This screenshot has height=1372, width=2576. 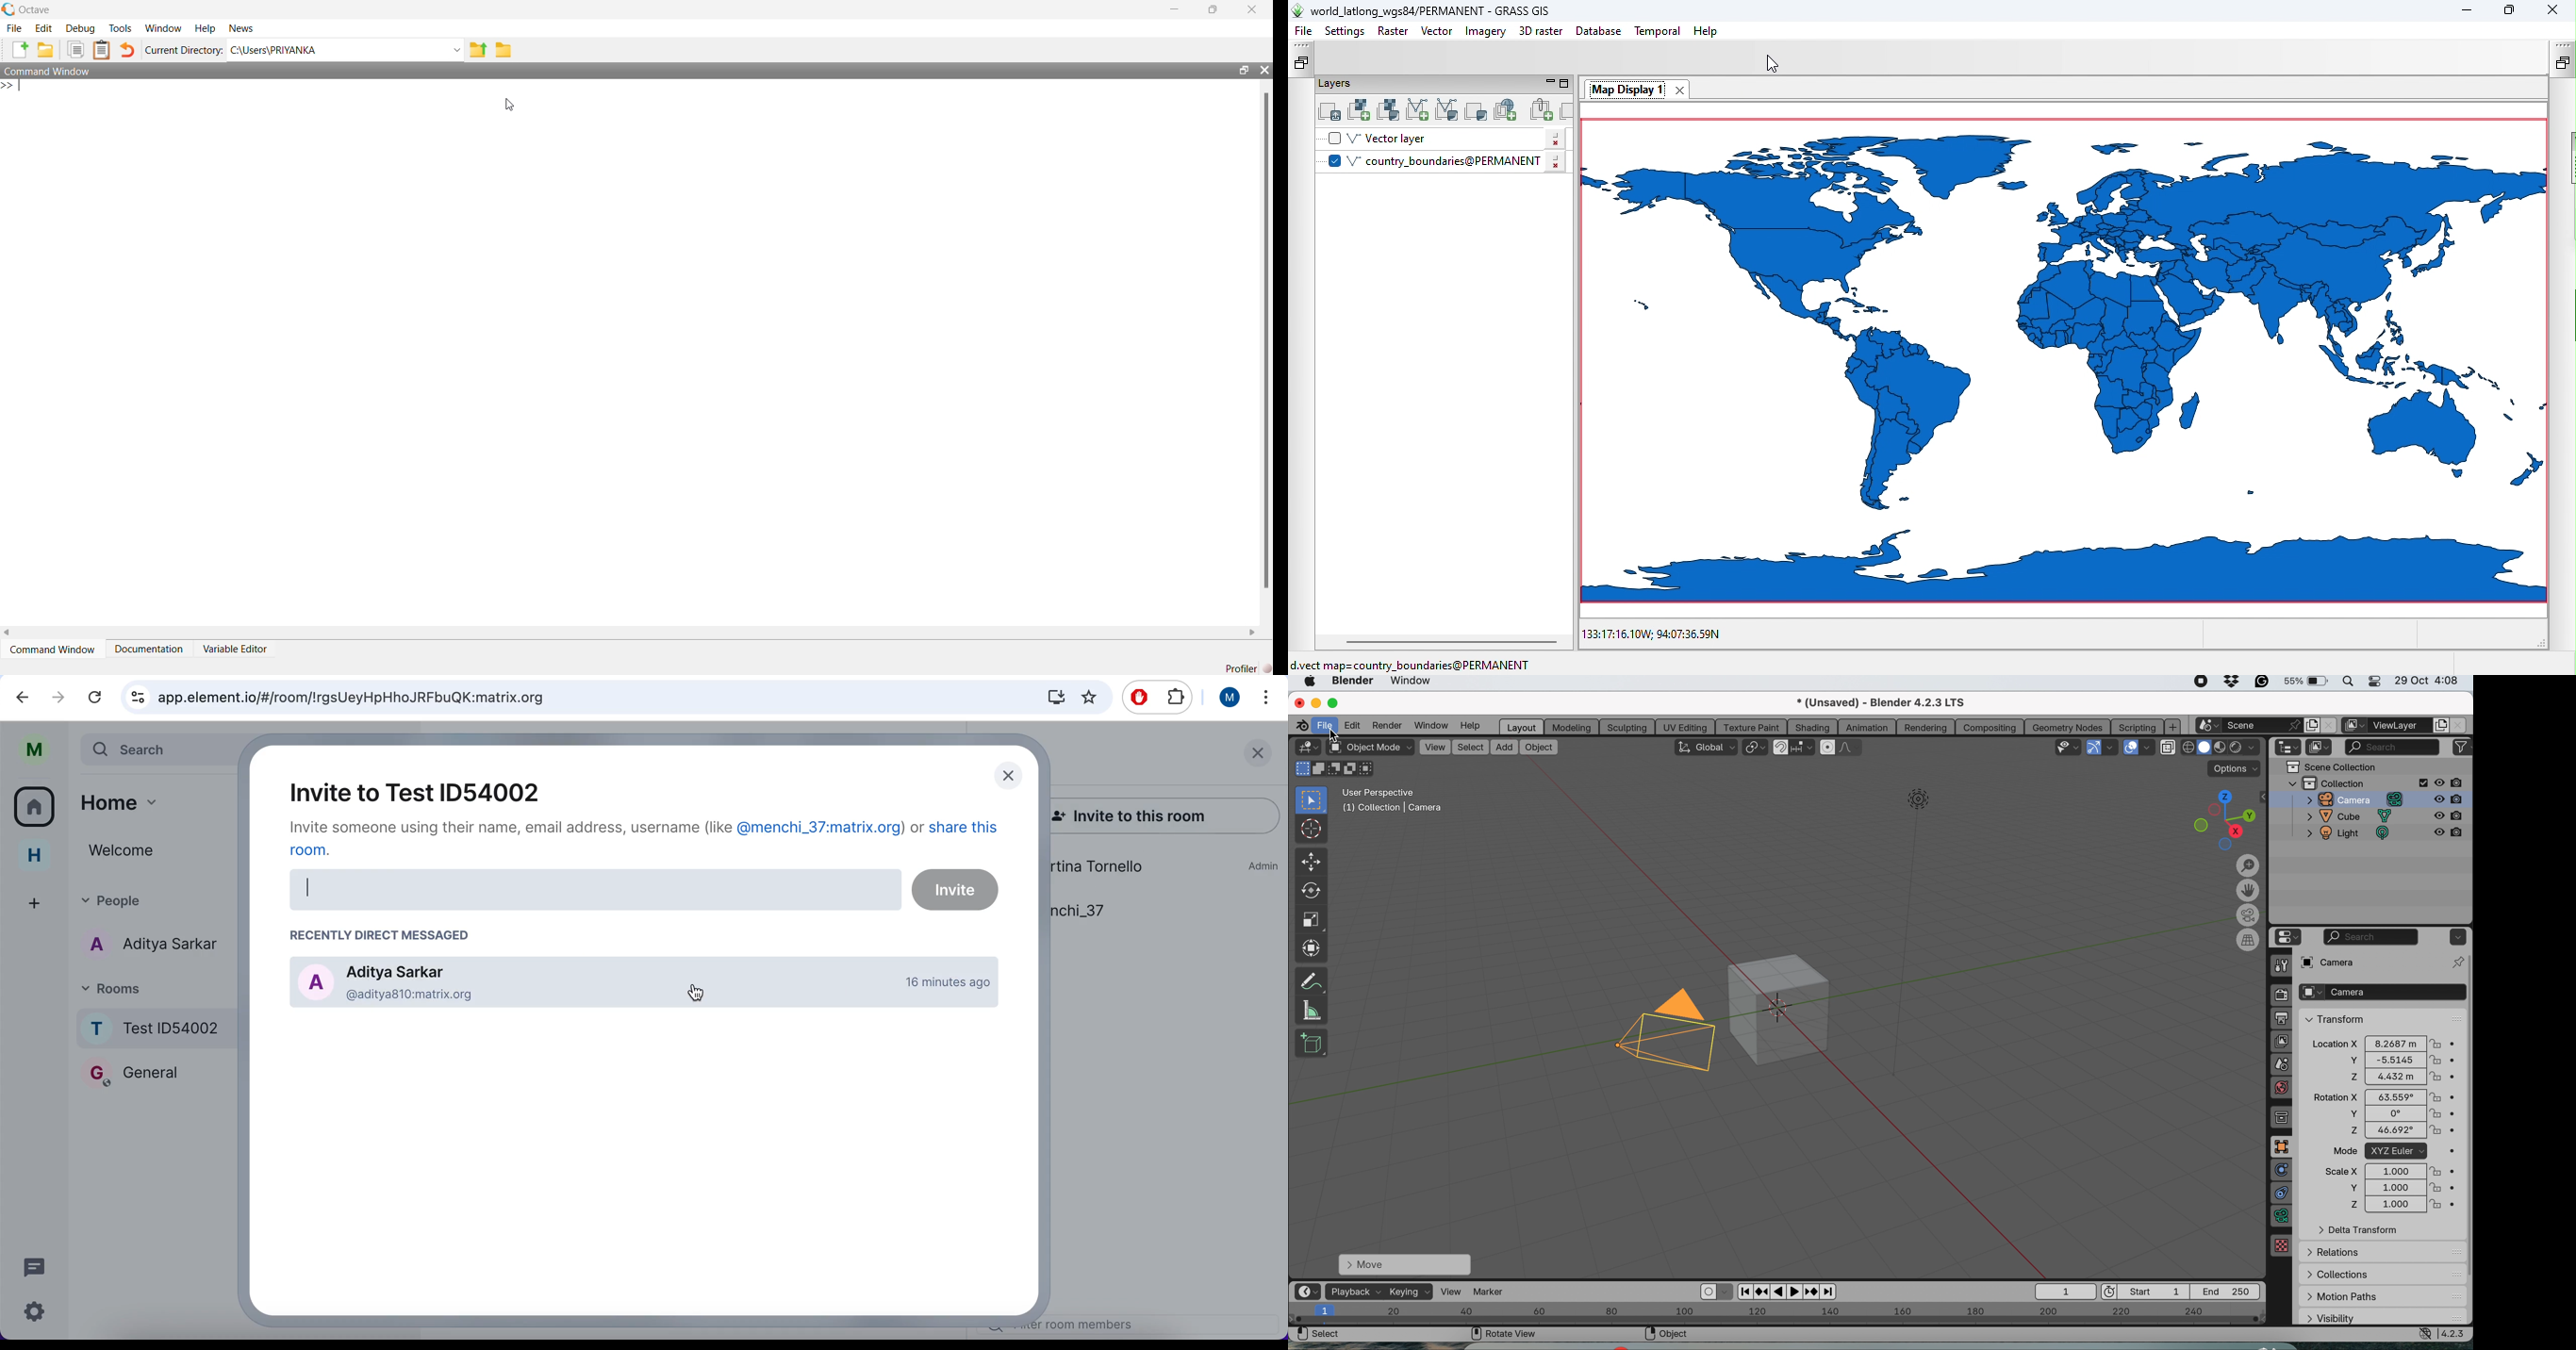 What do you see at coordinates (1409, 1292) in the screenshot?
I see `keying` at bounding box center [1409, 1292].